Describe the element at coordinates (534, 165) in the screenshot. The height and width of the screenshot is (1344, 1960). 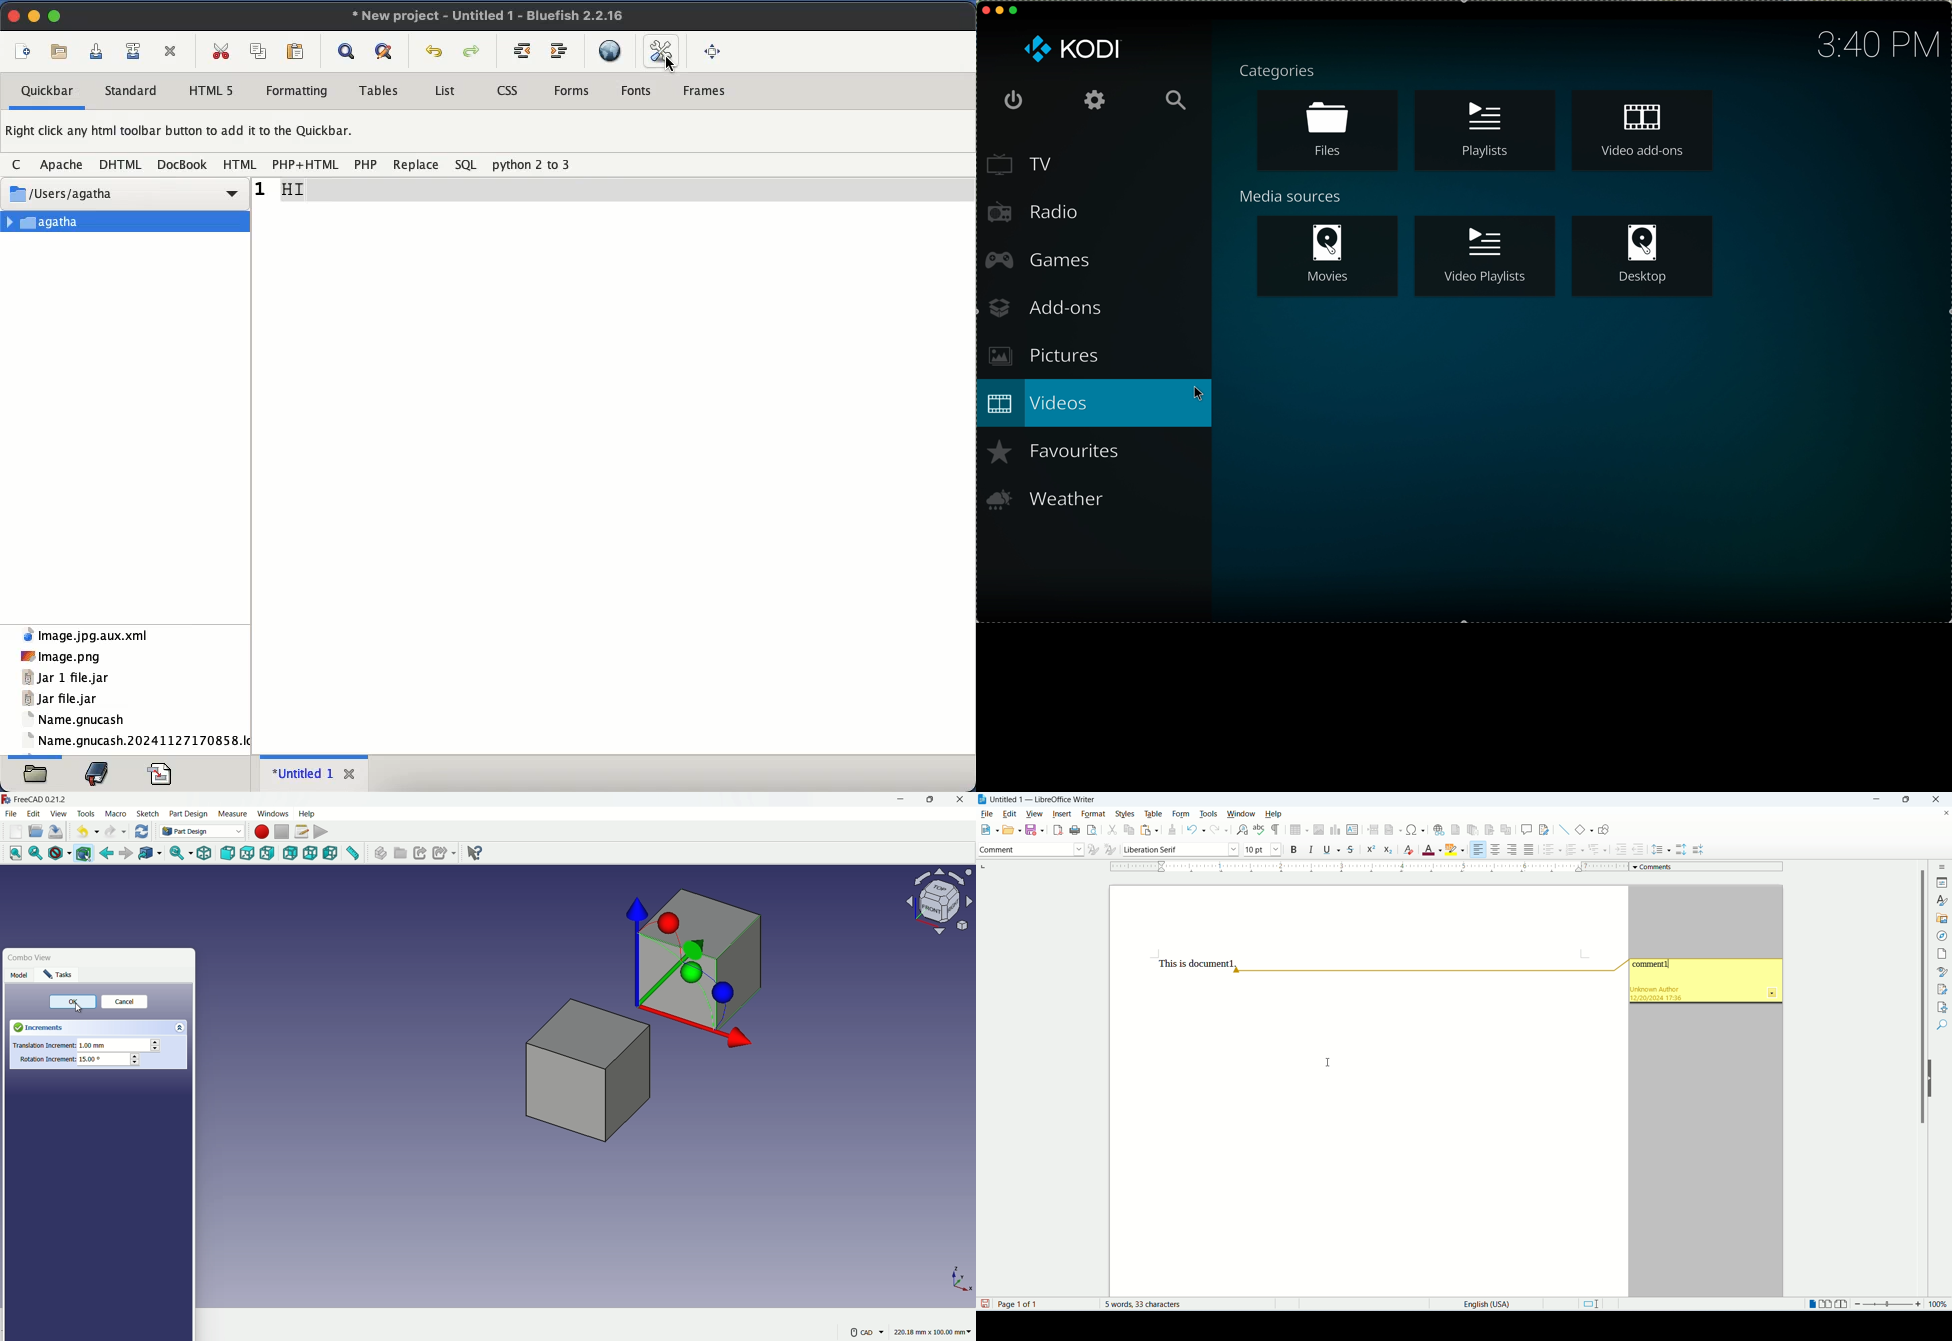
I see `python 2 to 3` at that location.